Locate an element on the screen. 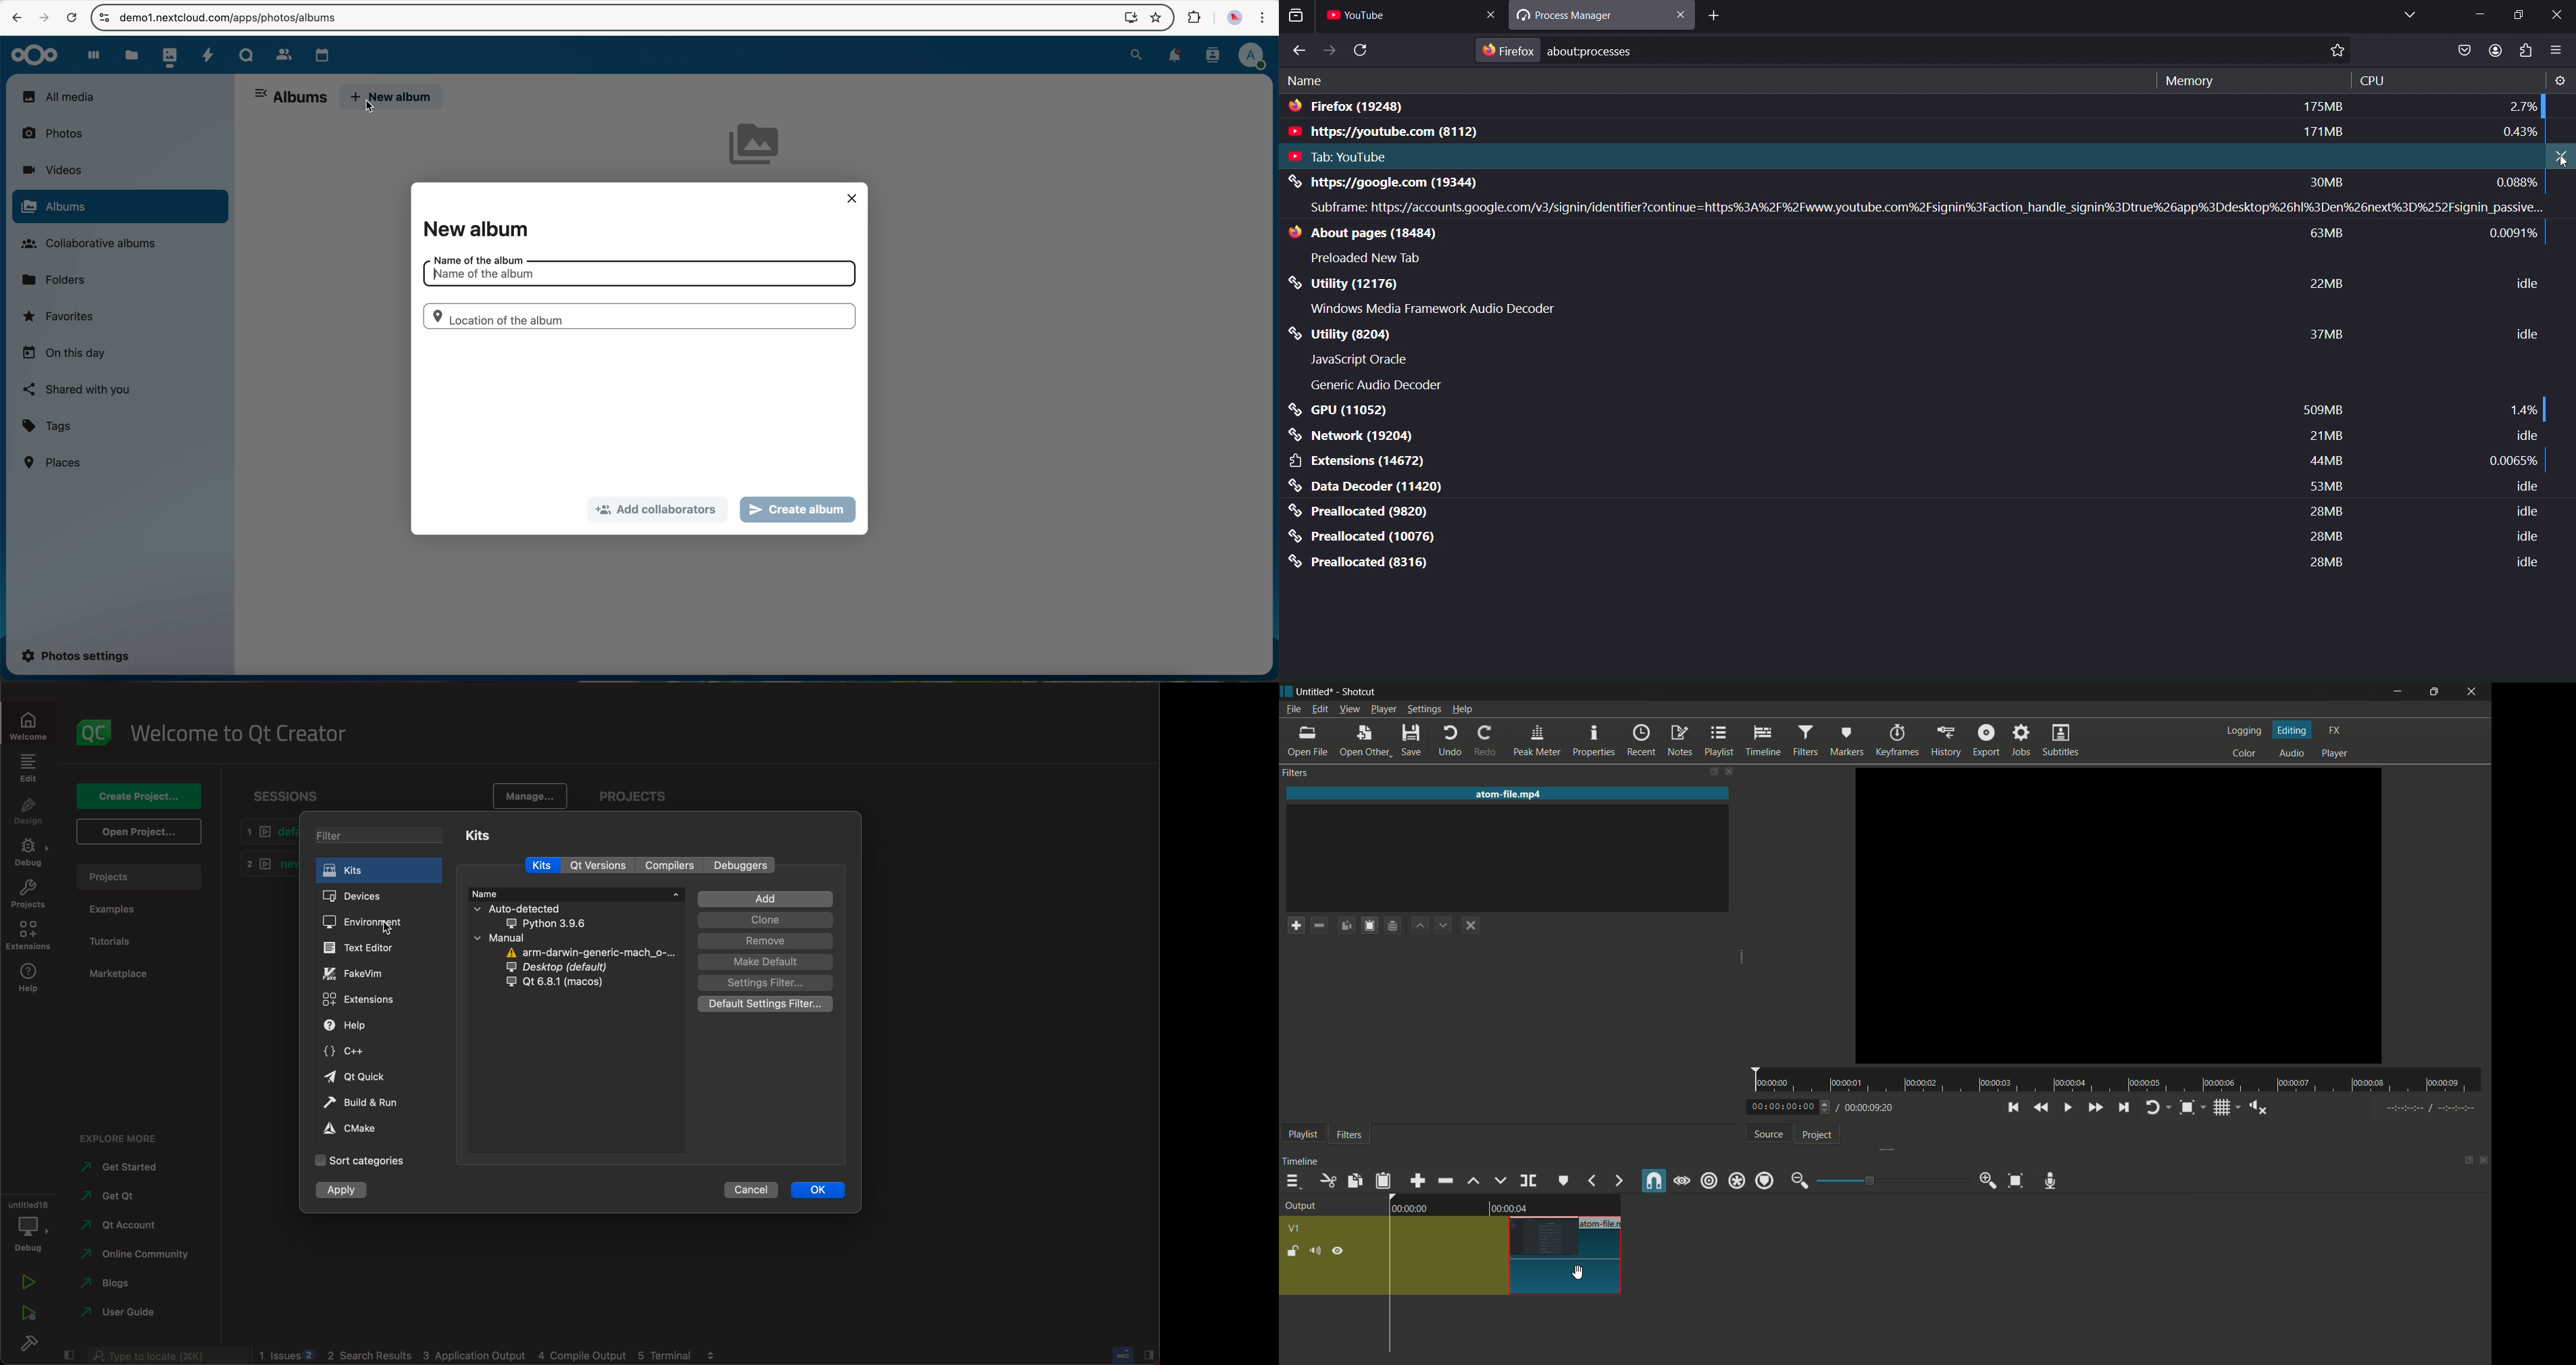  remove the filter is located at coordinates (1319, 926).